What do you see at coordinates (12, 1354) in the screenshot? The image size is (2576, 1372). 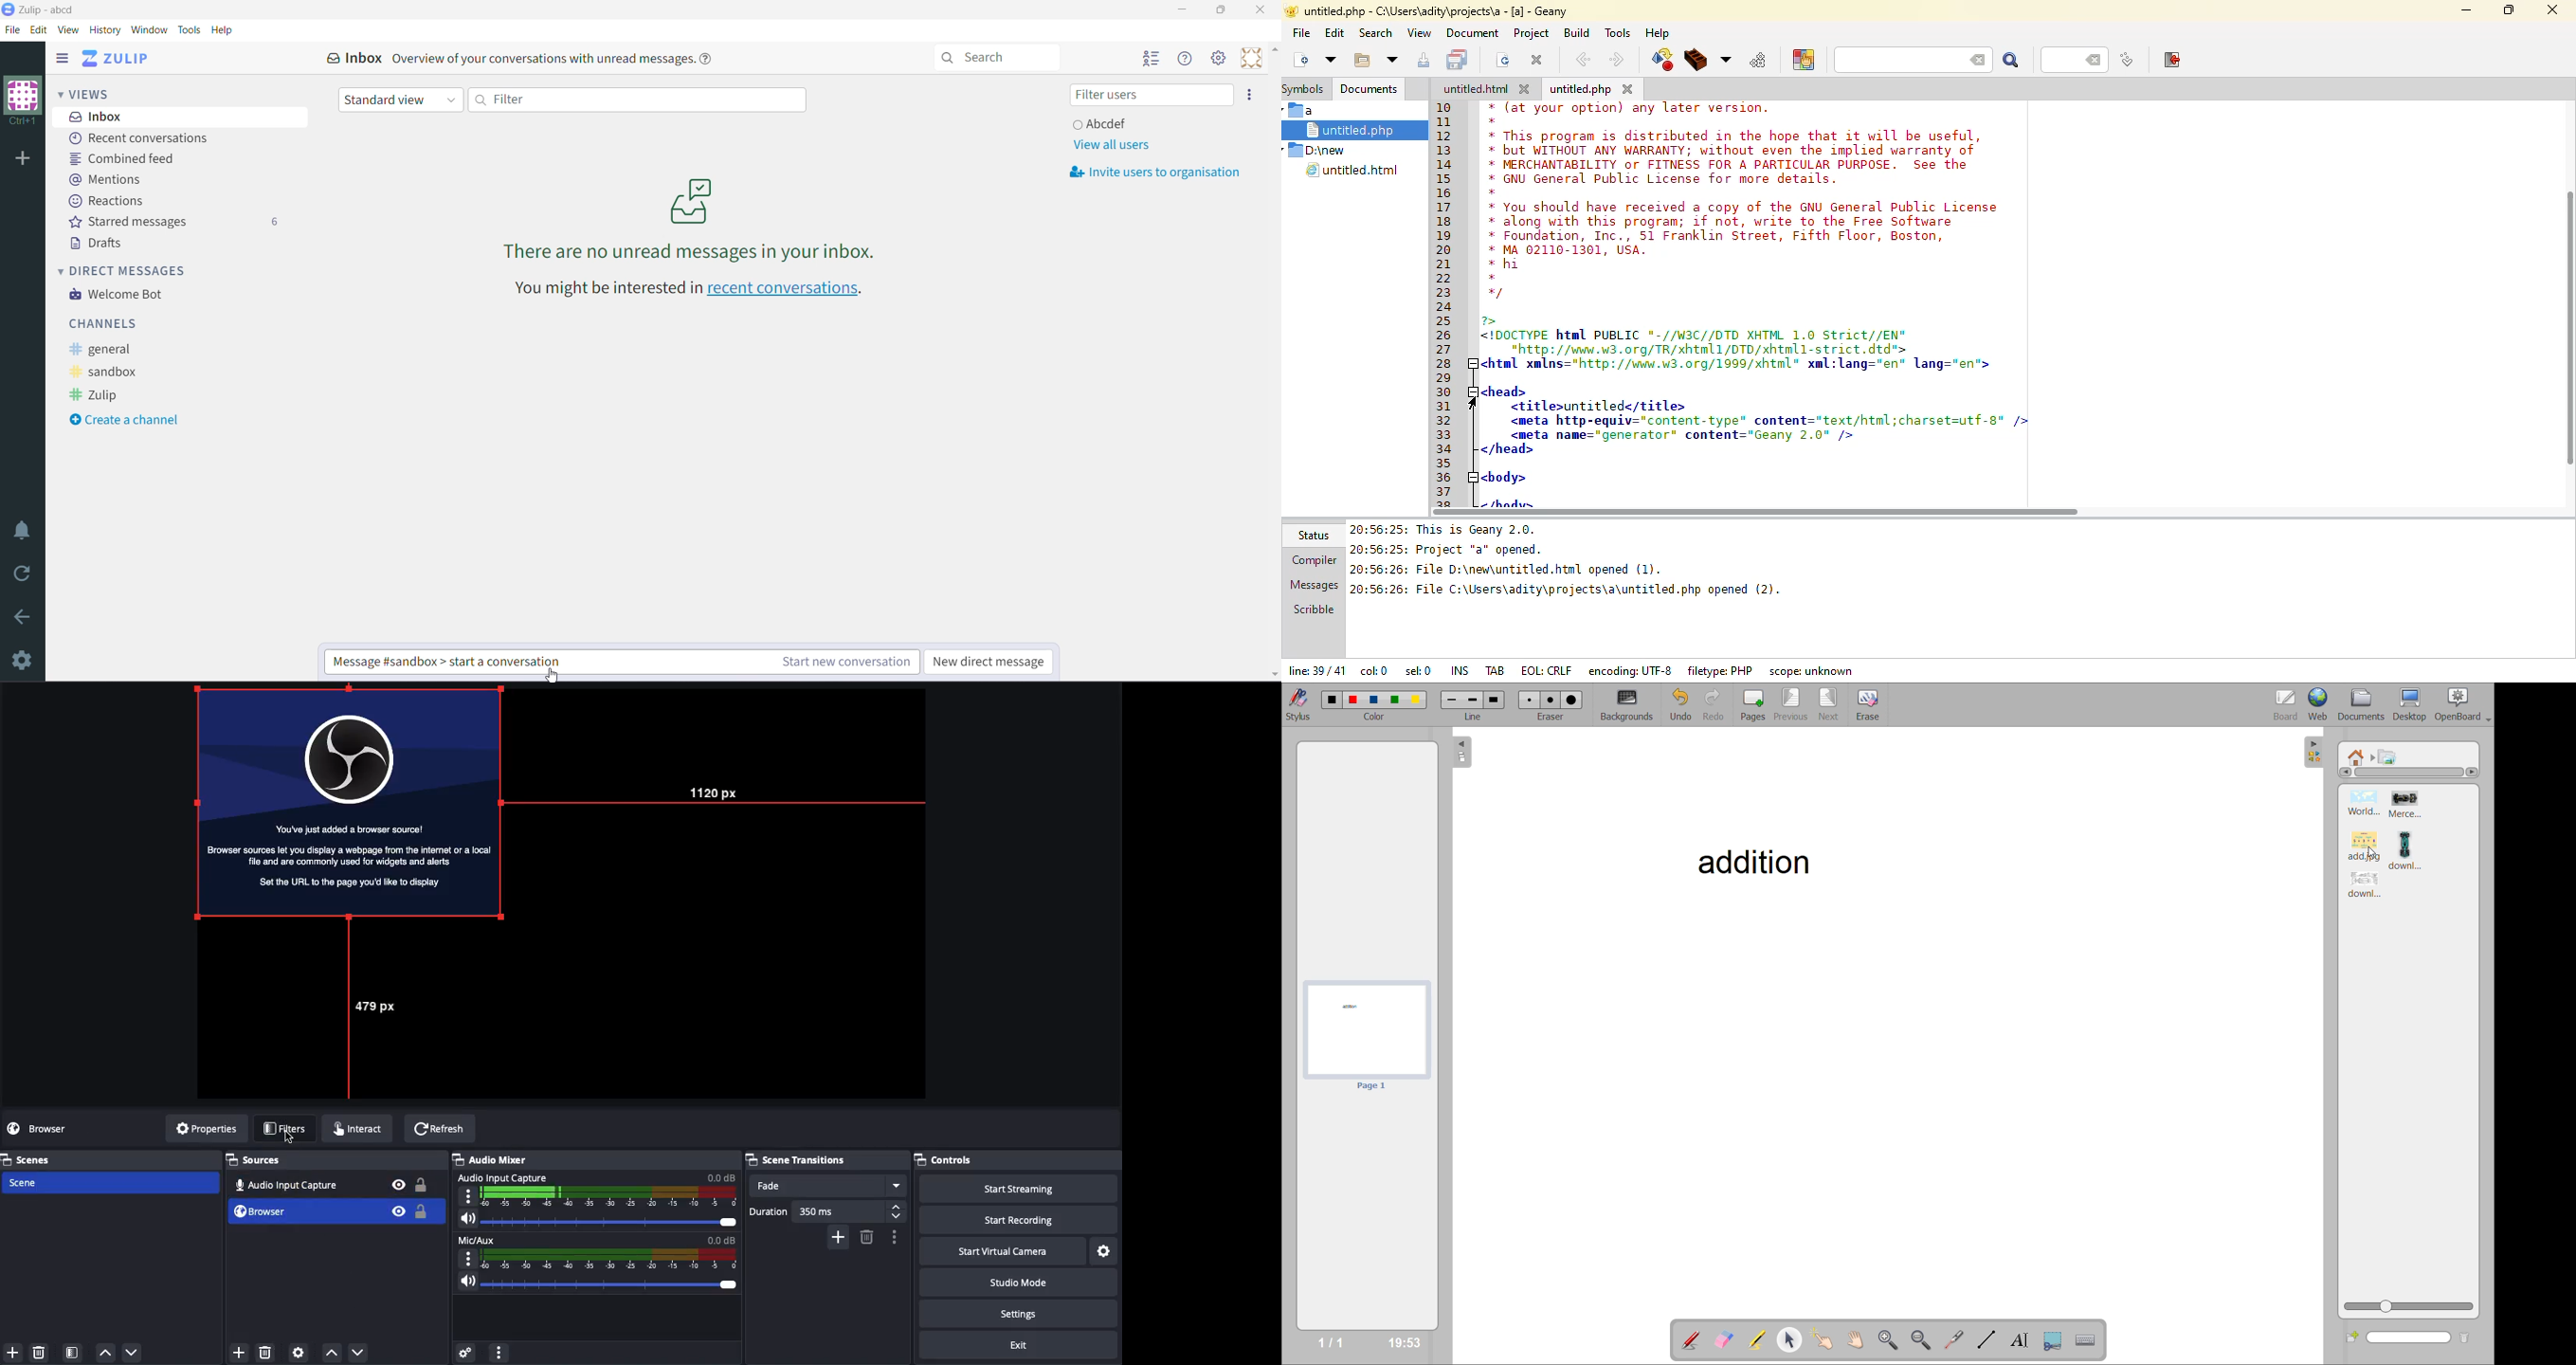 I see `Add` at bounding box center [12, 1354].